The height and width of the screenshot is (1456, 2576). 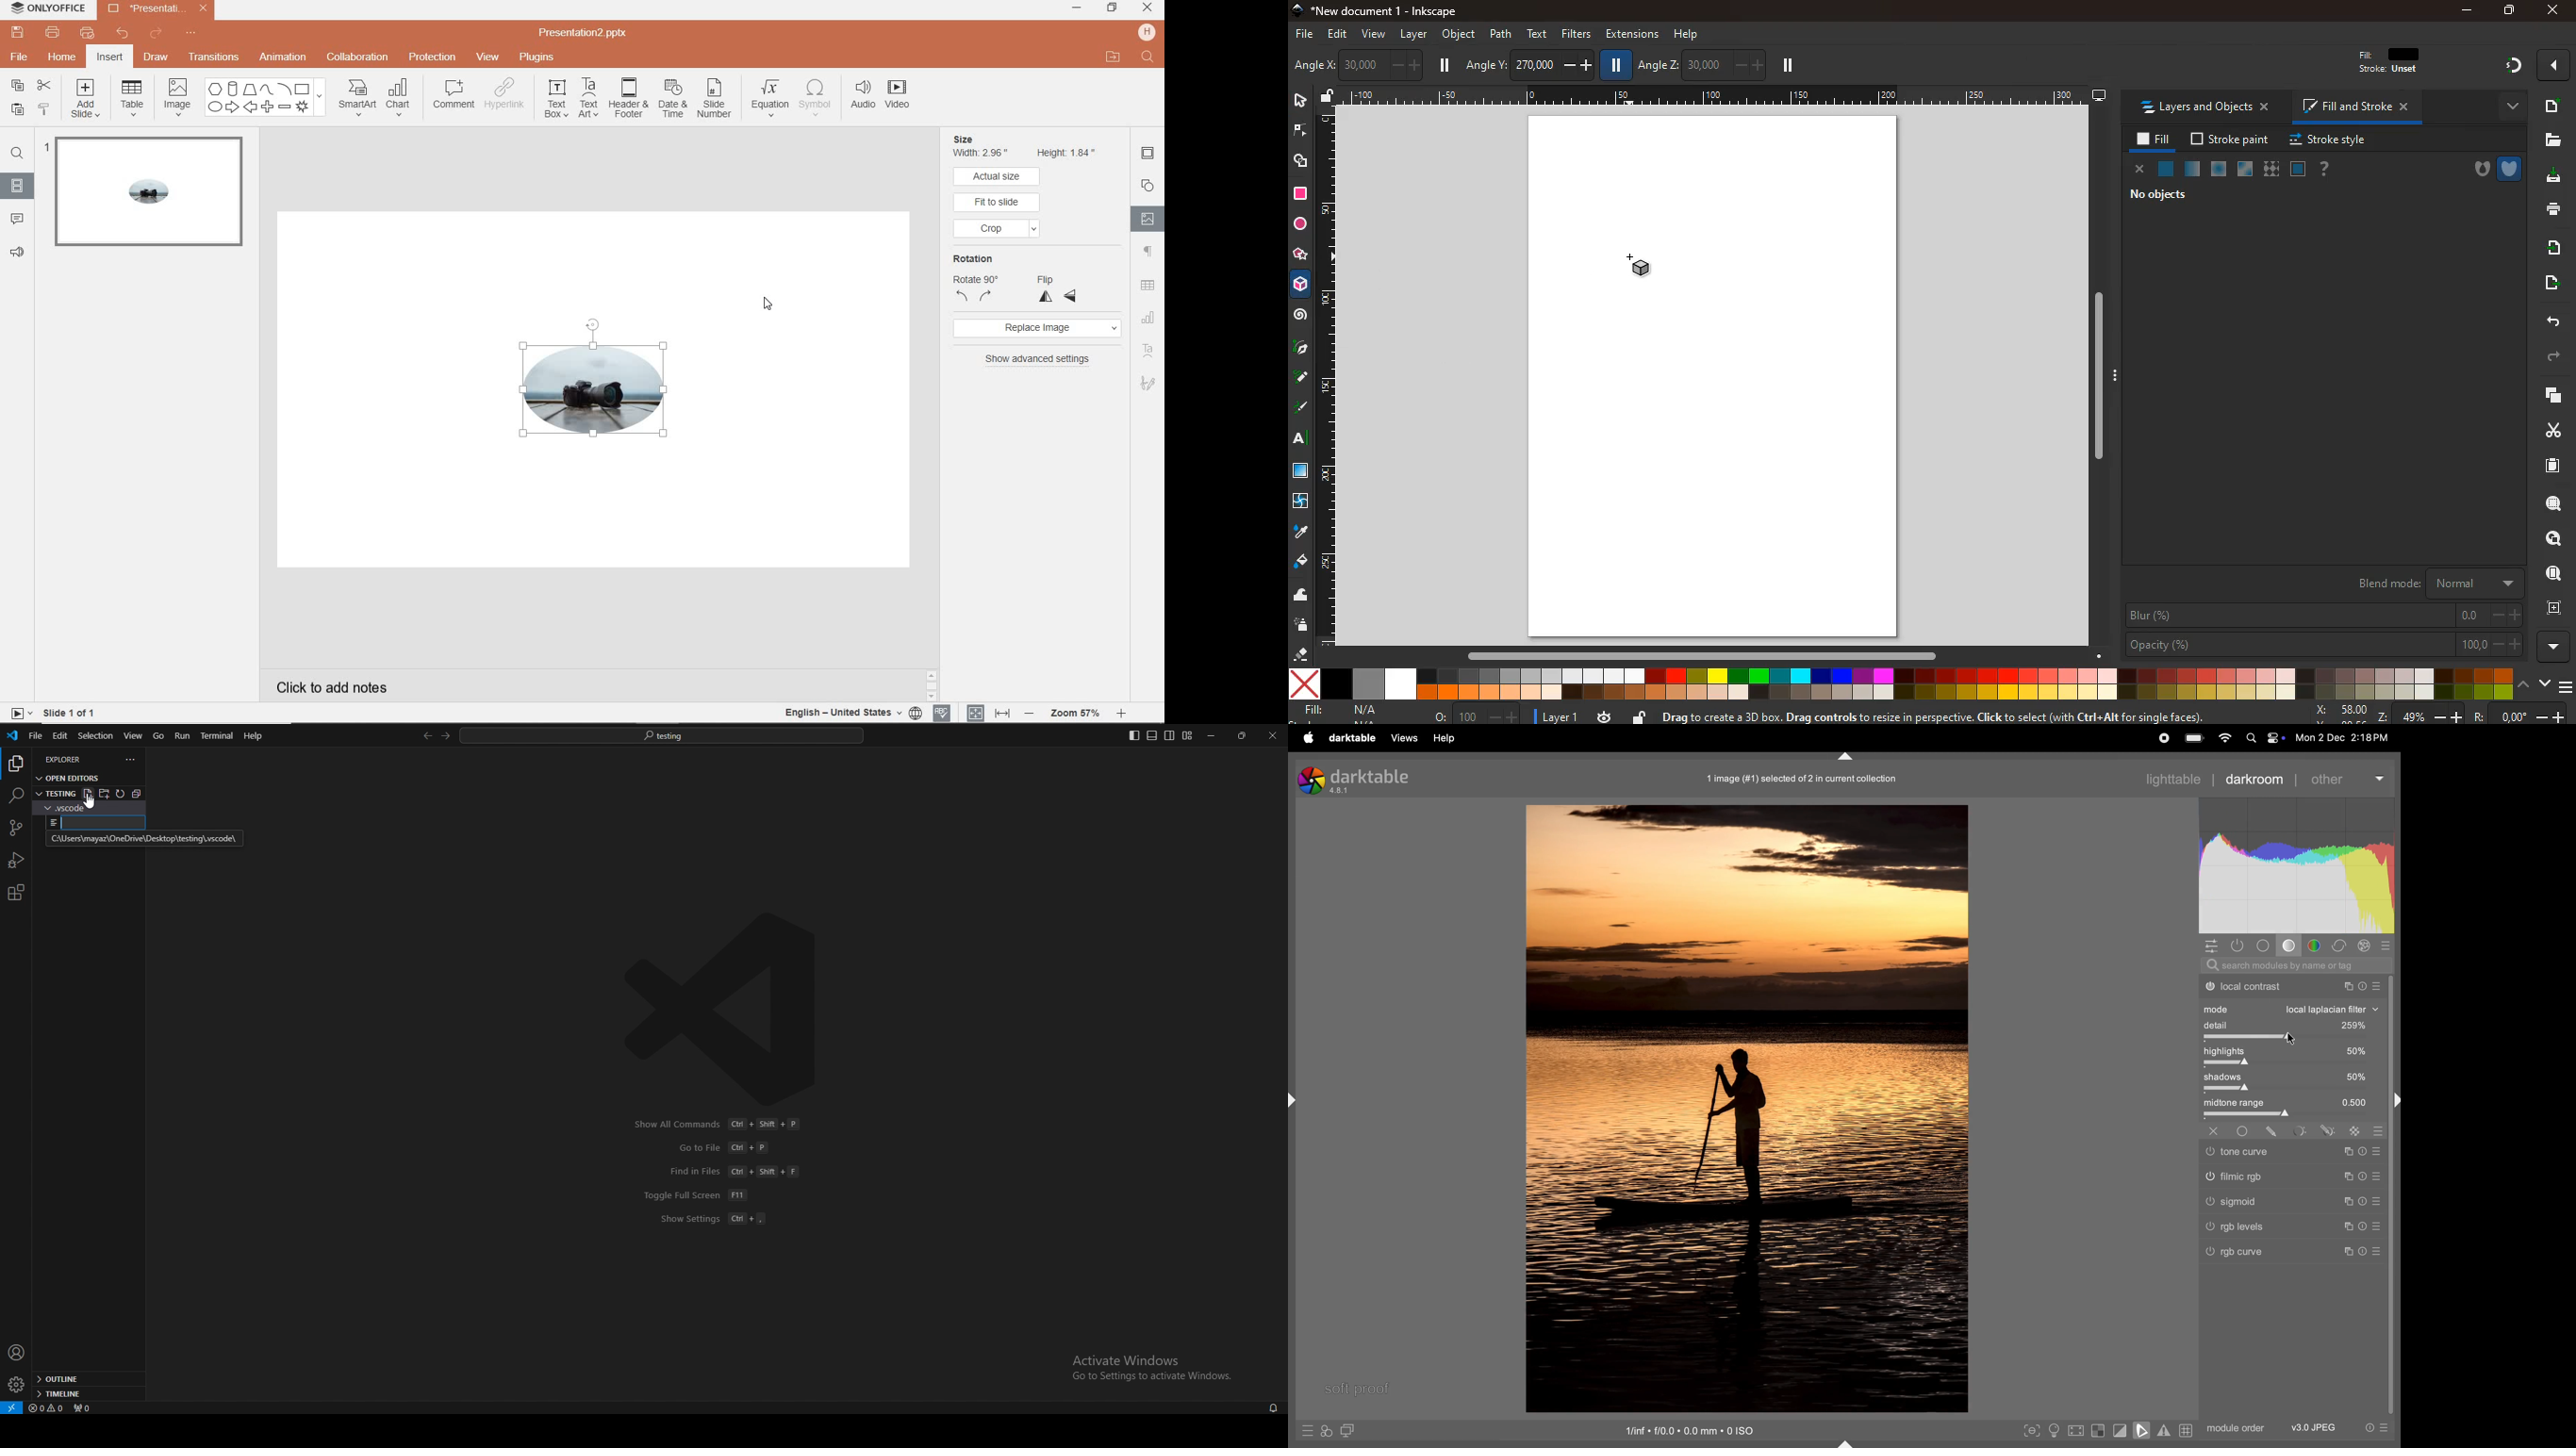 What do you see at coordinates (1303, 597) in the screenshot?
I see `wave` at bounding box center [1303, 597].